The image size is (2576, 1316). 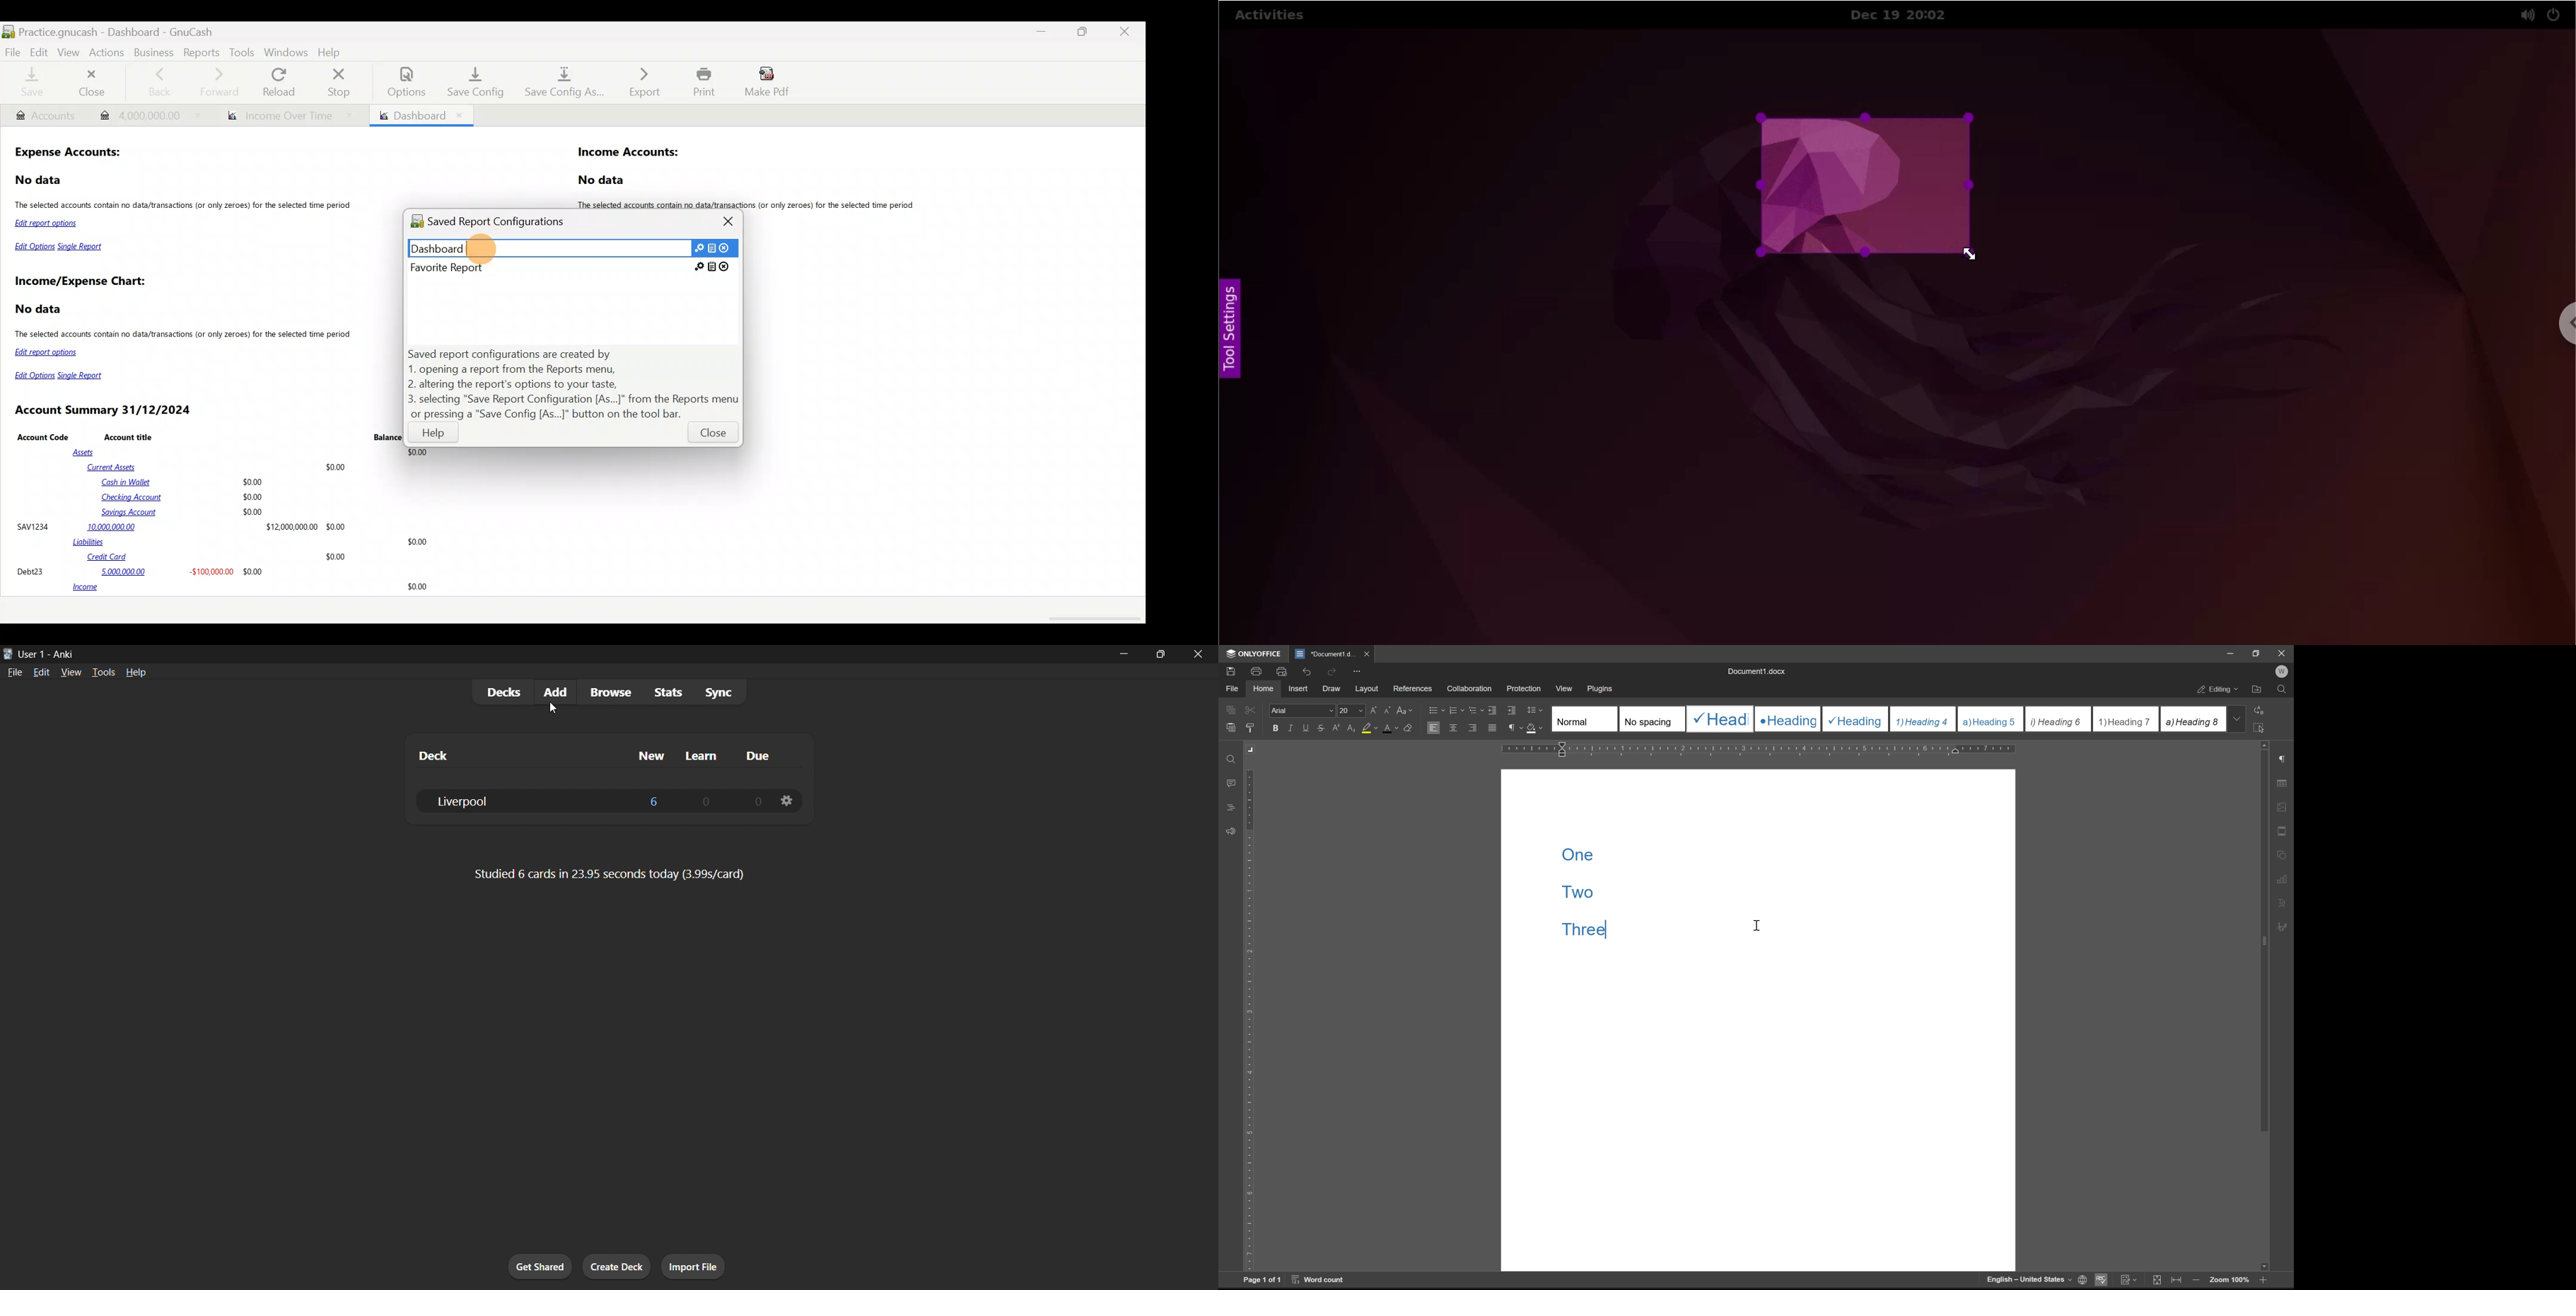 What do you see at coordinates (1494, 728) in the screenshot?
I see `justified` at bounding box center [1494, 728].